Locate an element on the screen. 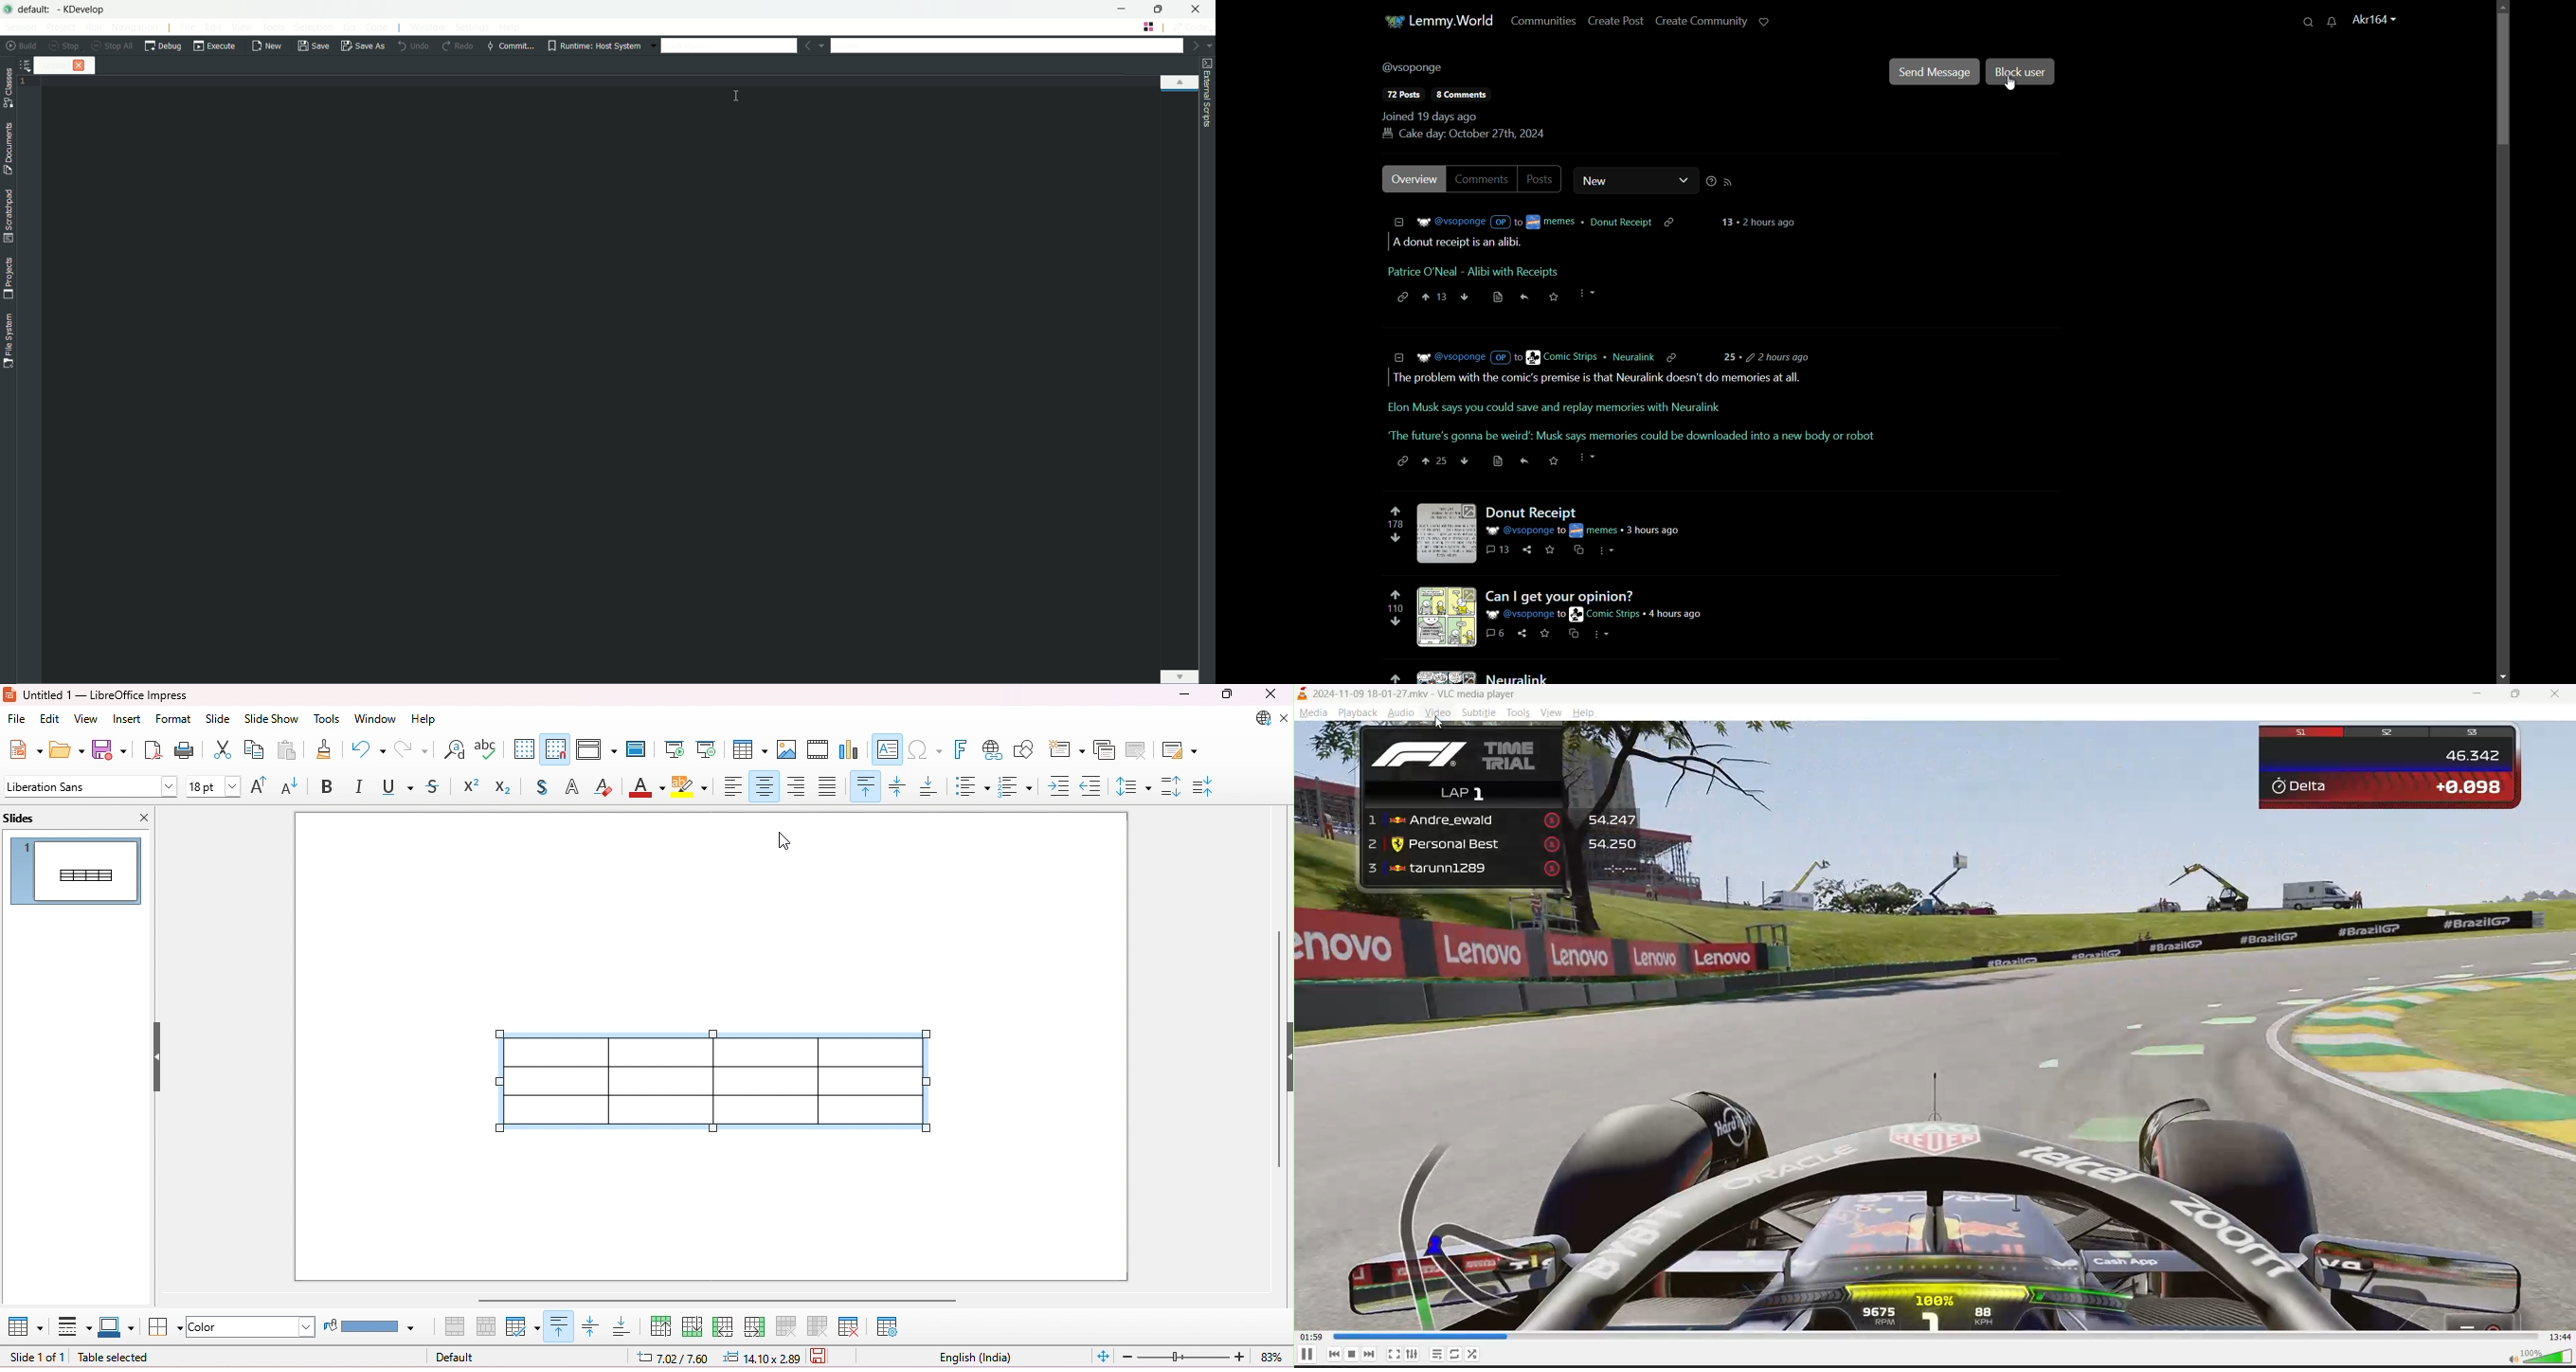 The height and width of the screenshot is (1372, 2576). align center is located at coordinates (591, 1326).